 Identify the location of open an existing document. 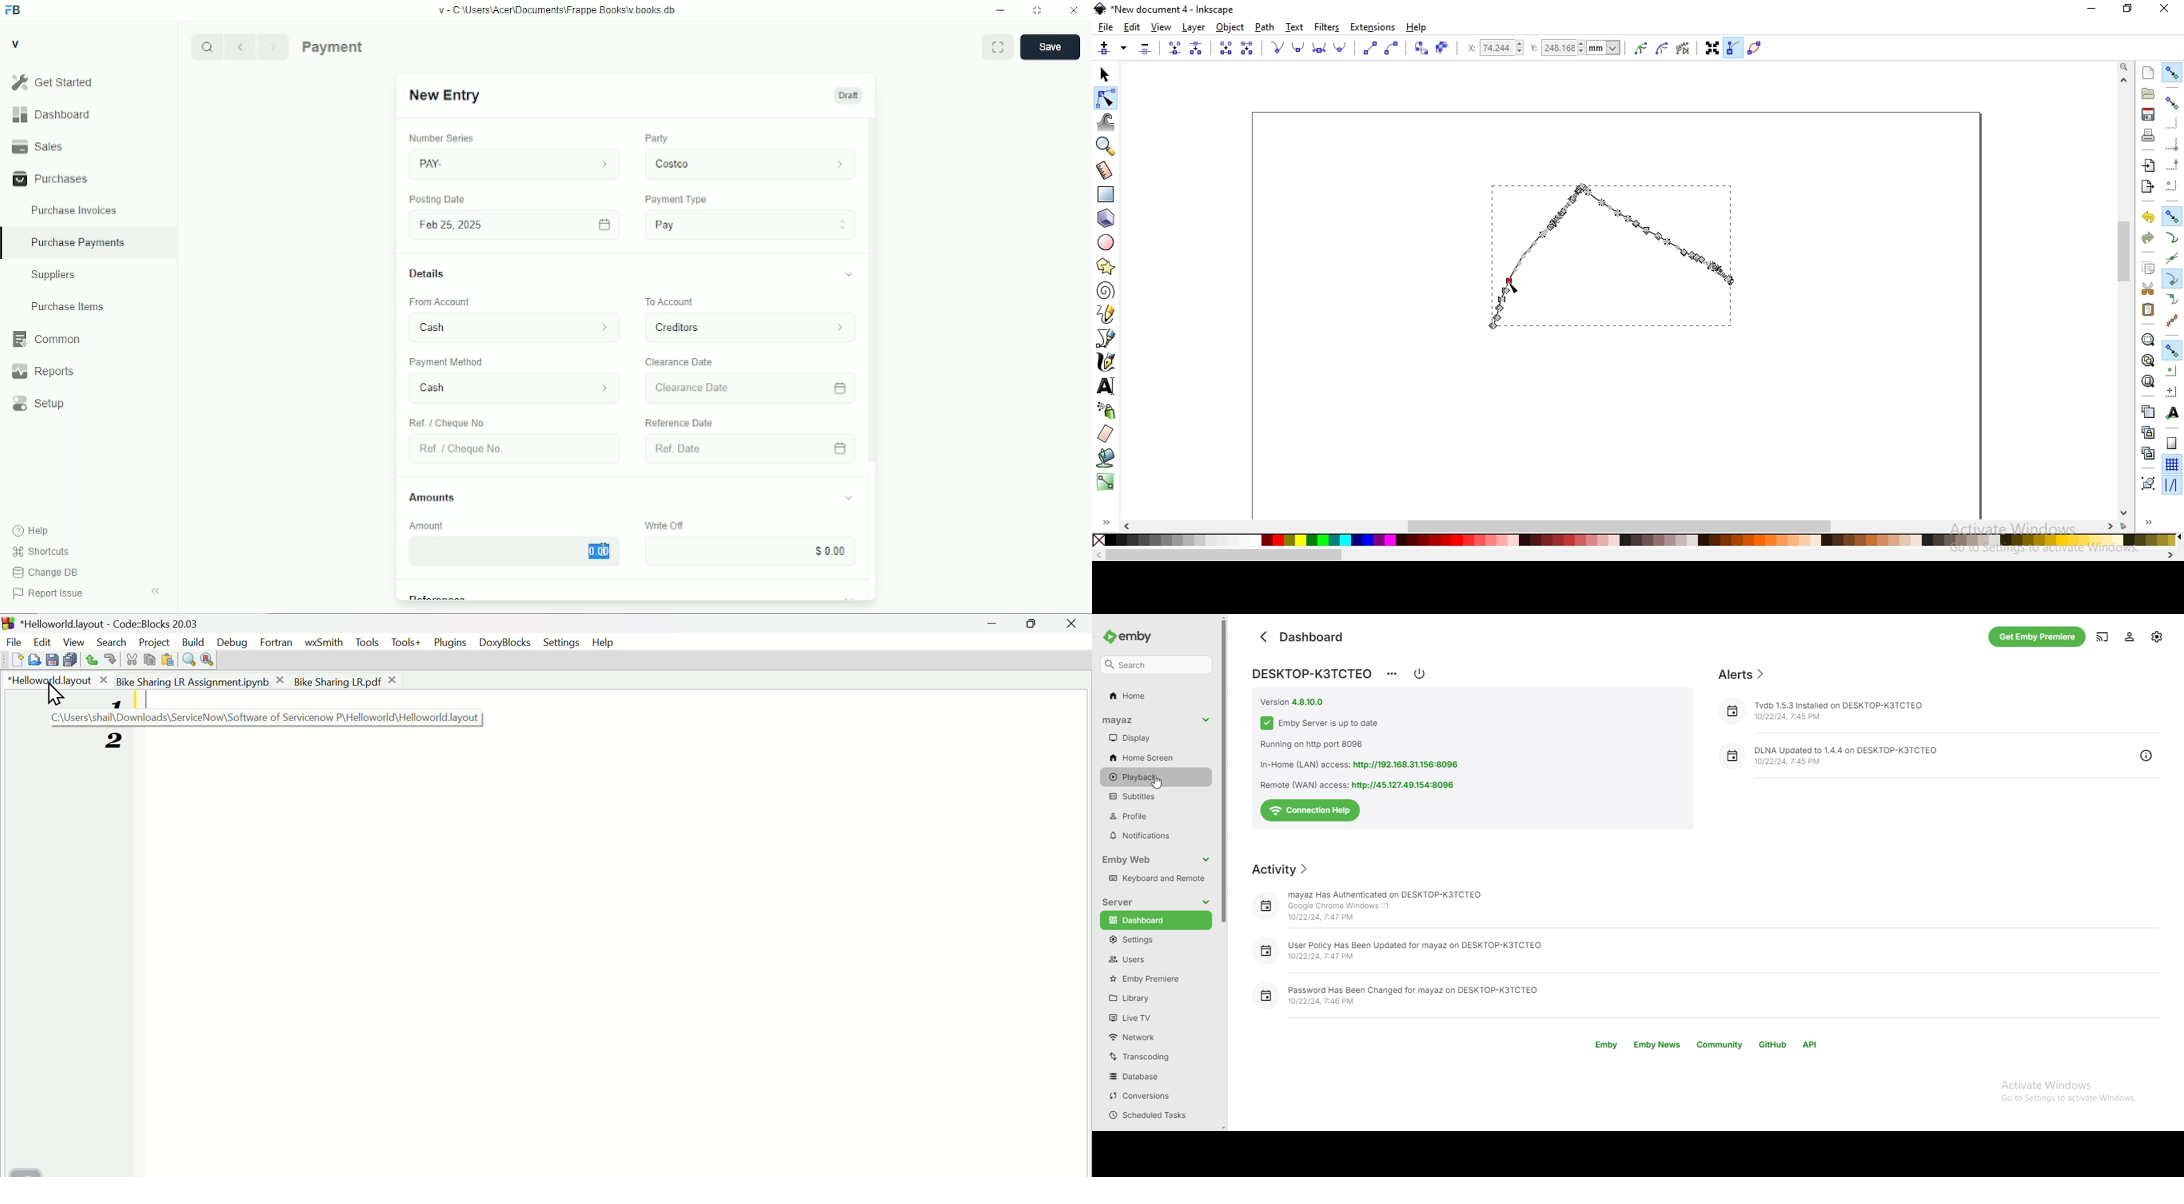
(2148, 94).